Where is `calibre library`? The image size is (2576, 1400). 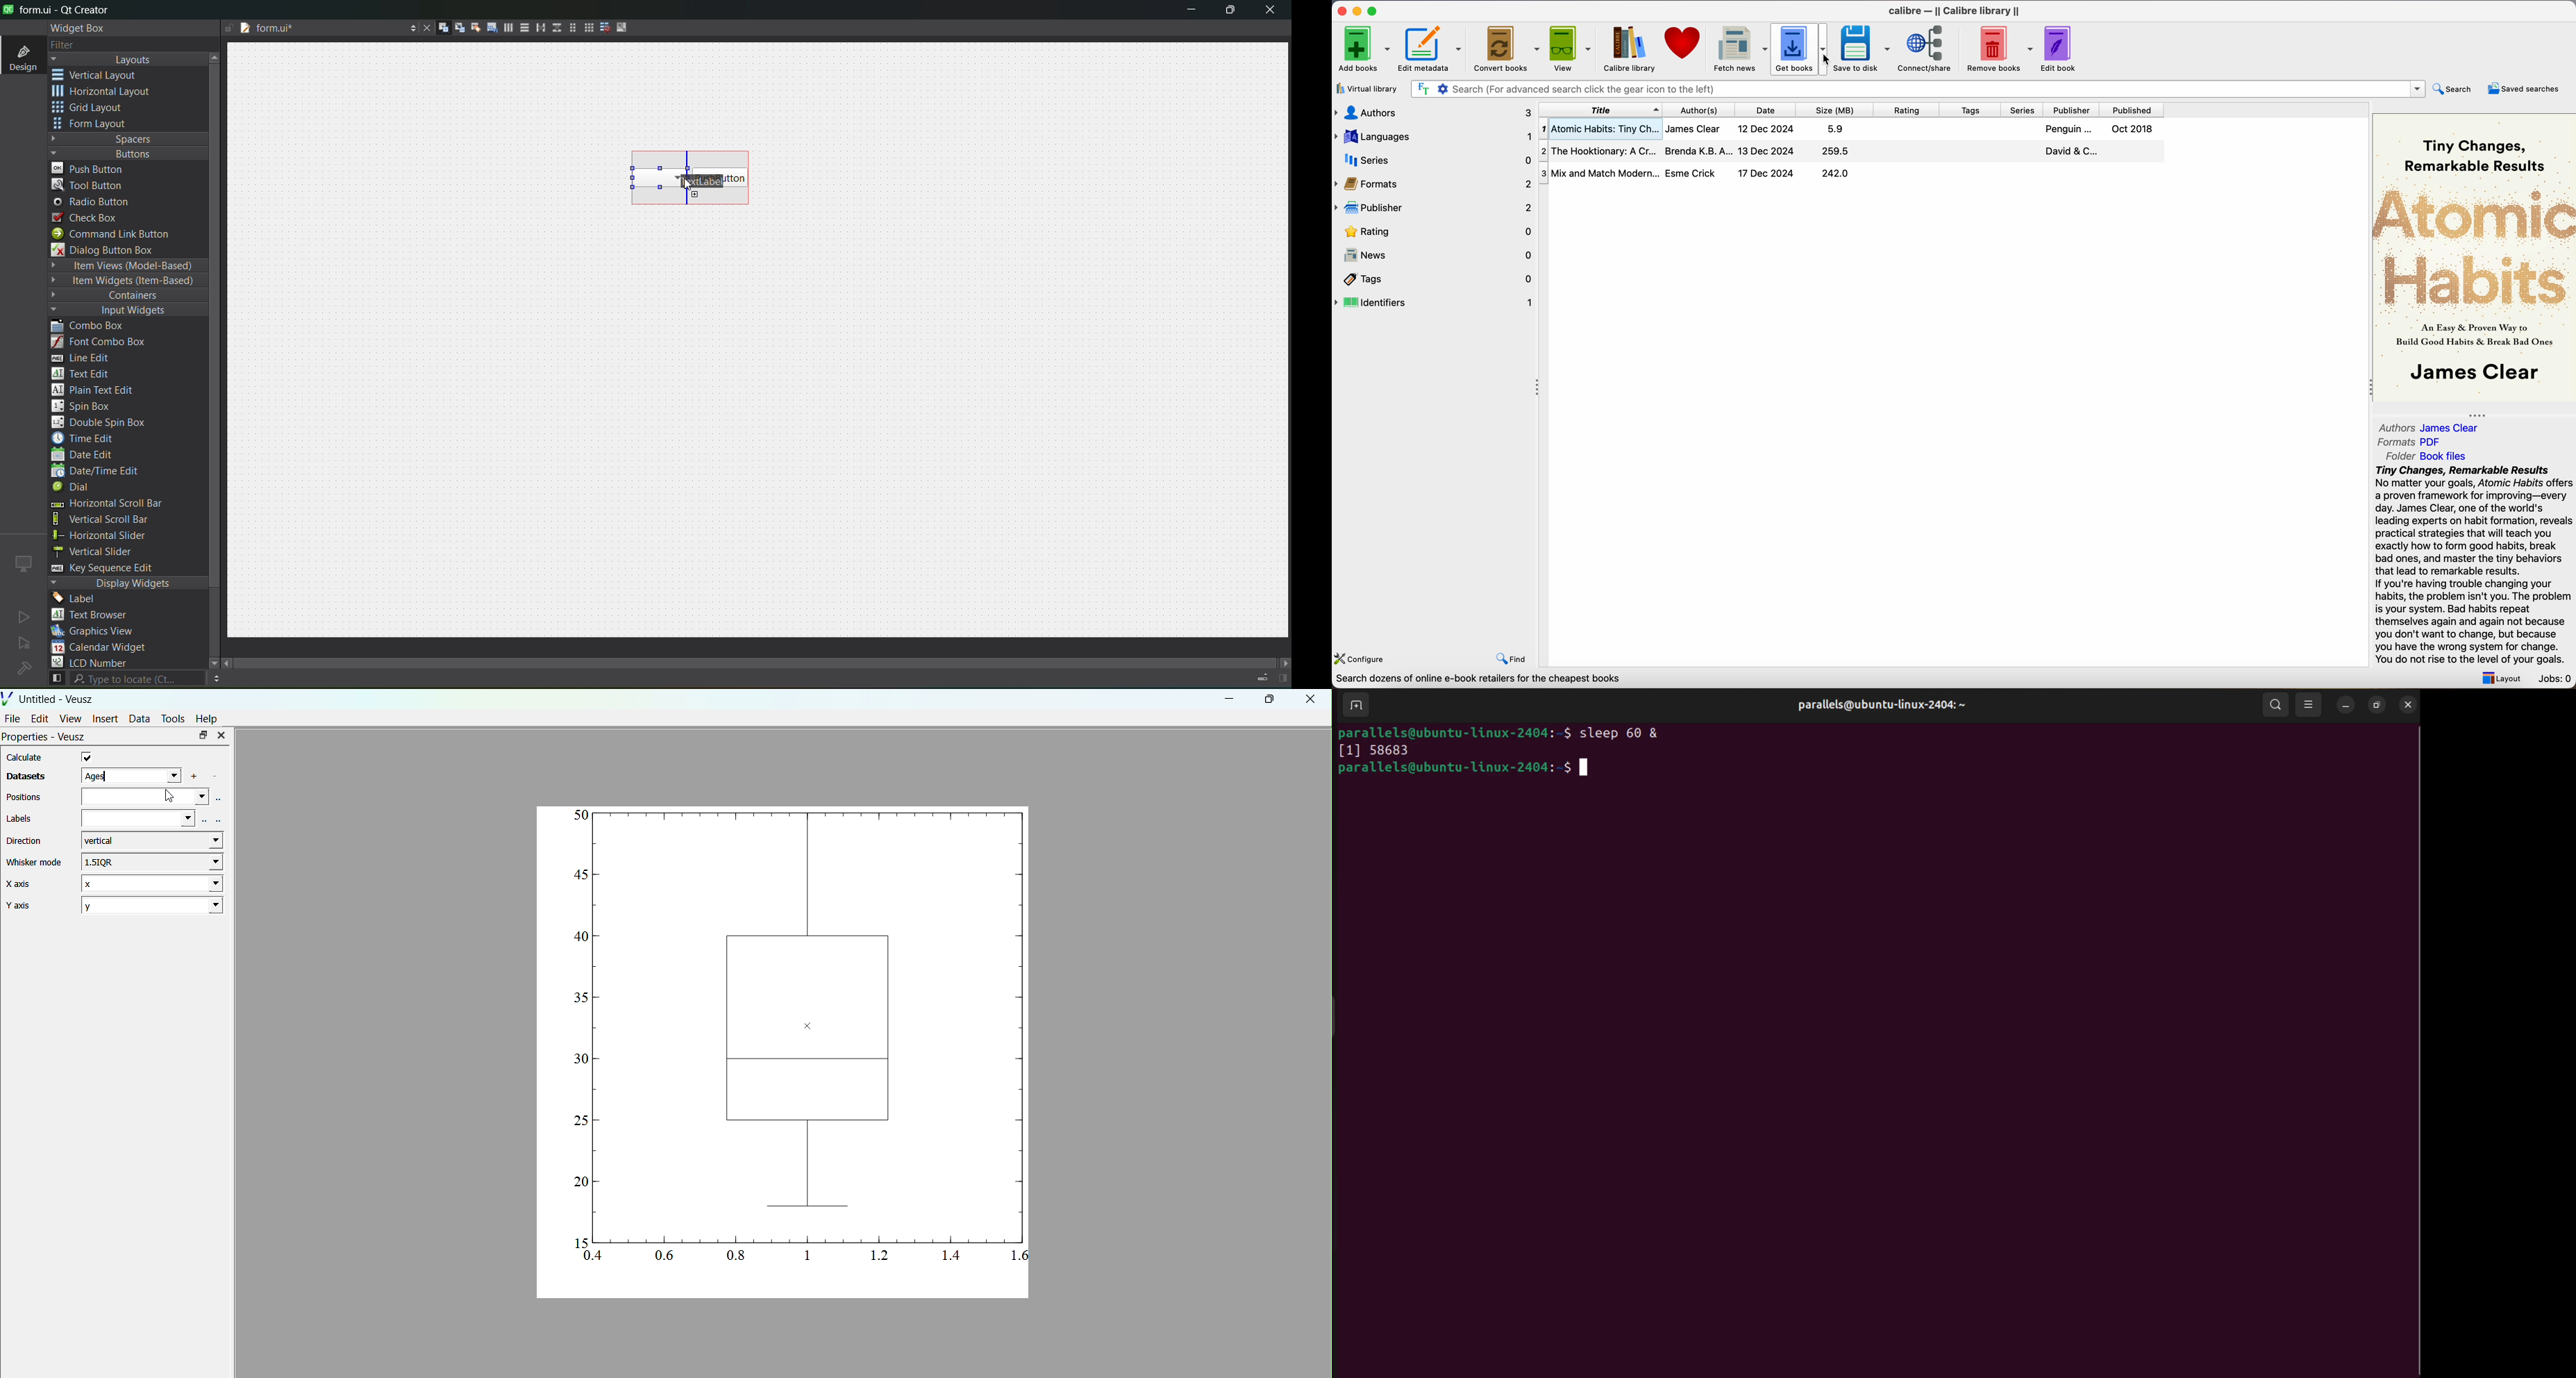
calibre library is located at coordinates (1626, 49).